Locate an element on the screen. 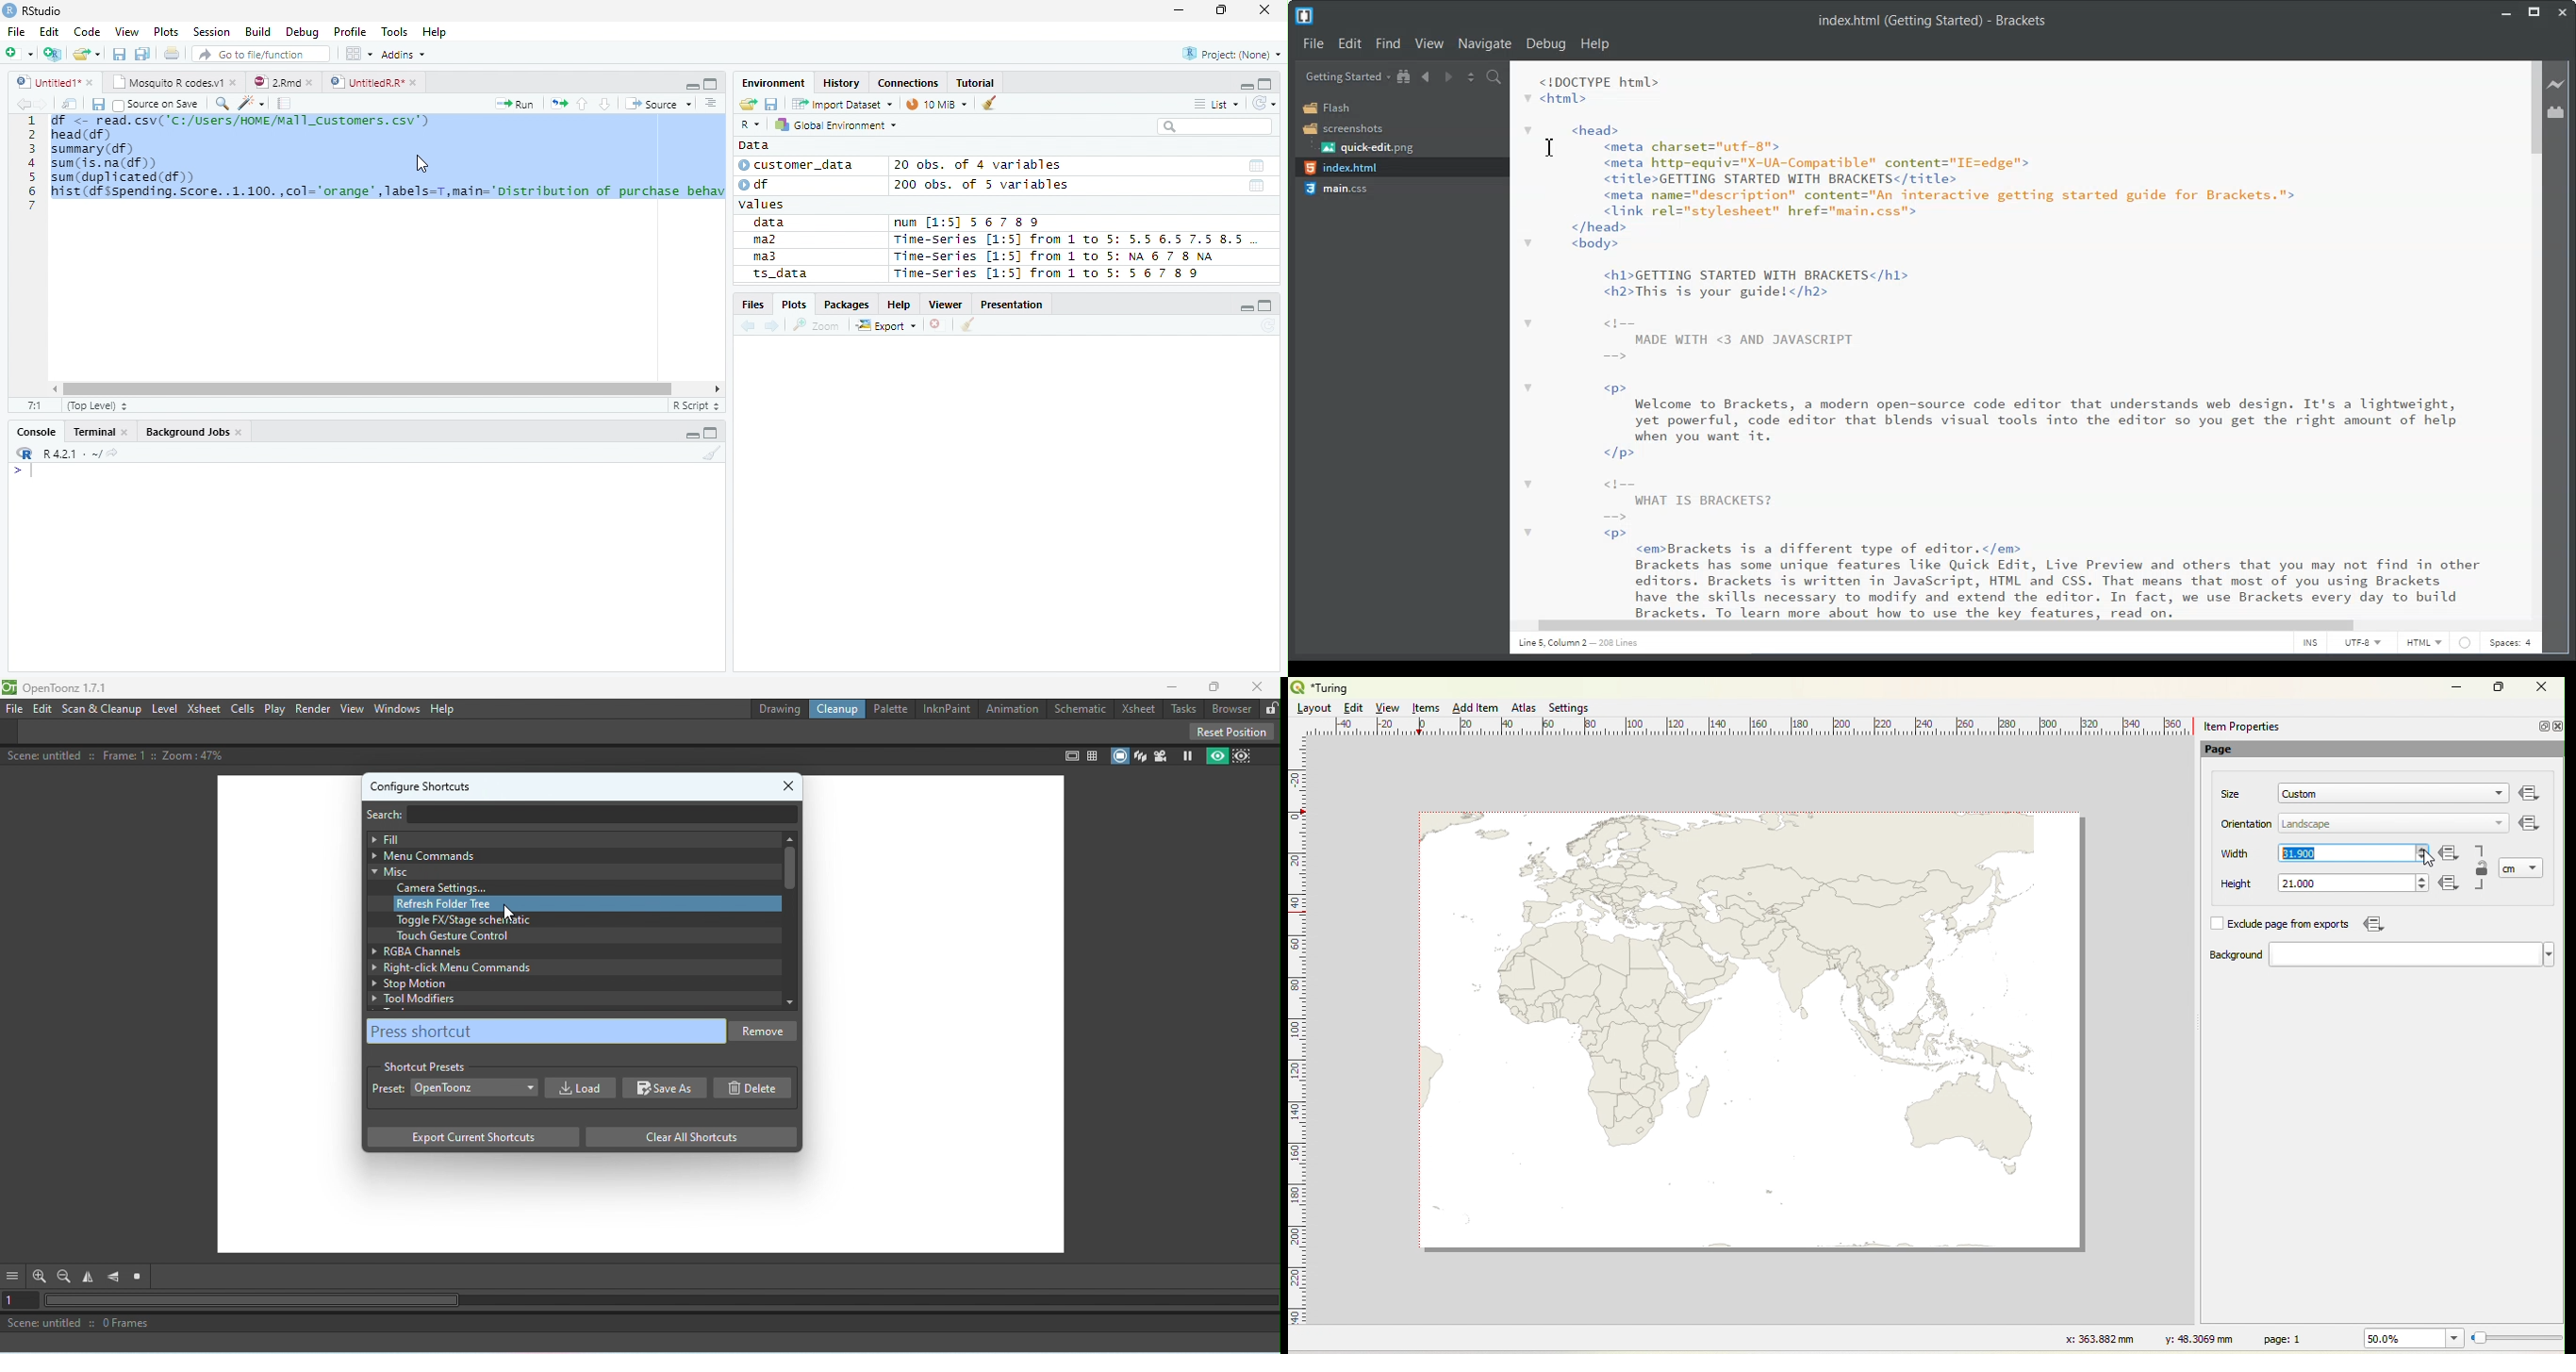 Image resolution: width=2576 pixels, height=1372 pixels. SN <- read. csv( 'C1/USers/NINEMEl1_Custonrs. csv’)

head (df)

summary (df)

sum (is. na(df))

sum (duplicated (df)

hist (df sspending. Score. .1.100.,col="orange",Tabels=T,main="Distribution of purchase behav
| is located at coordinates (388, 168).